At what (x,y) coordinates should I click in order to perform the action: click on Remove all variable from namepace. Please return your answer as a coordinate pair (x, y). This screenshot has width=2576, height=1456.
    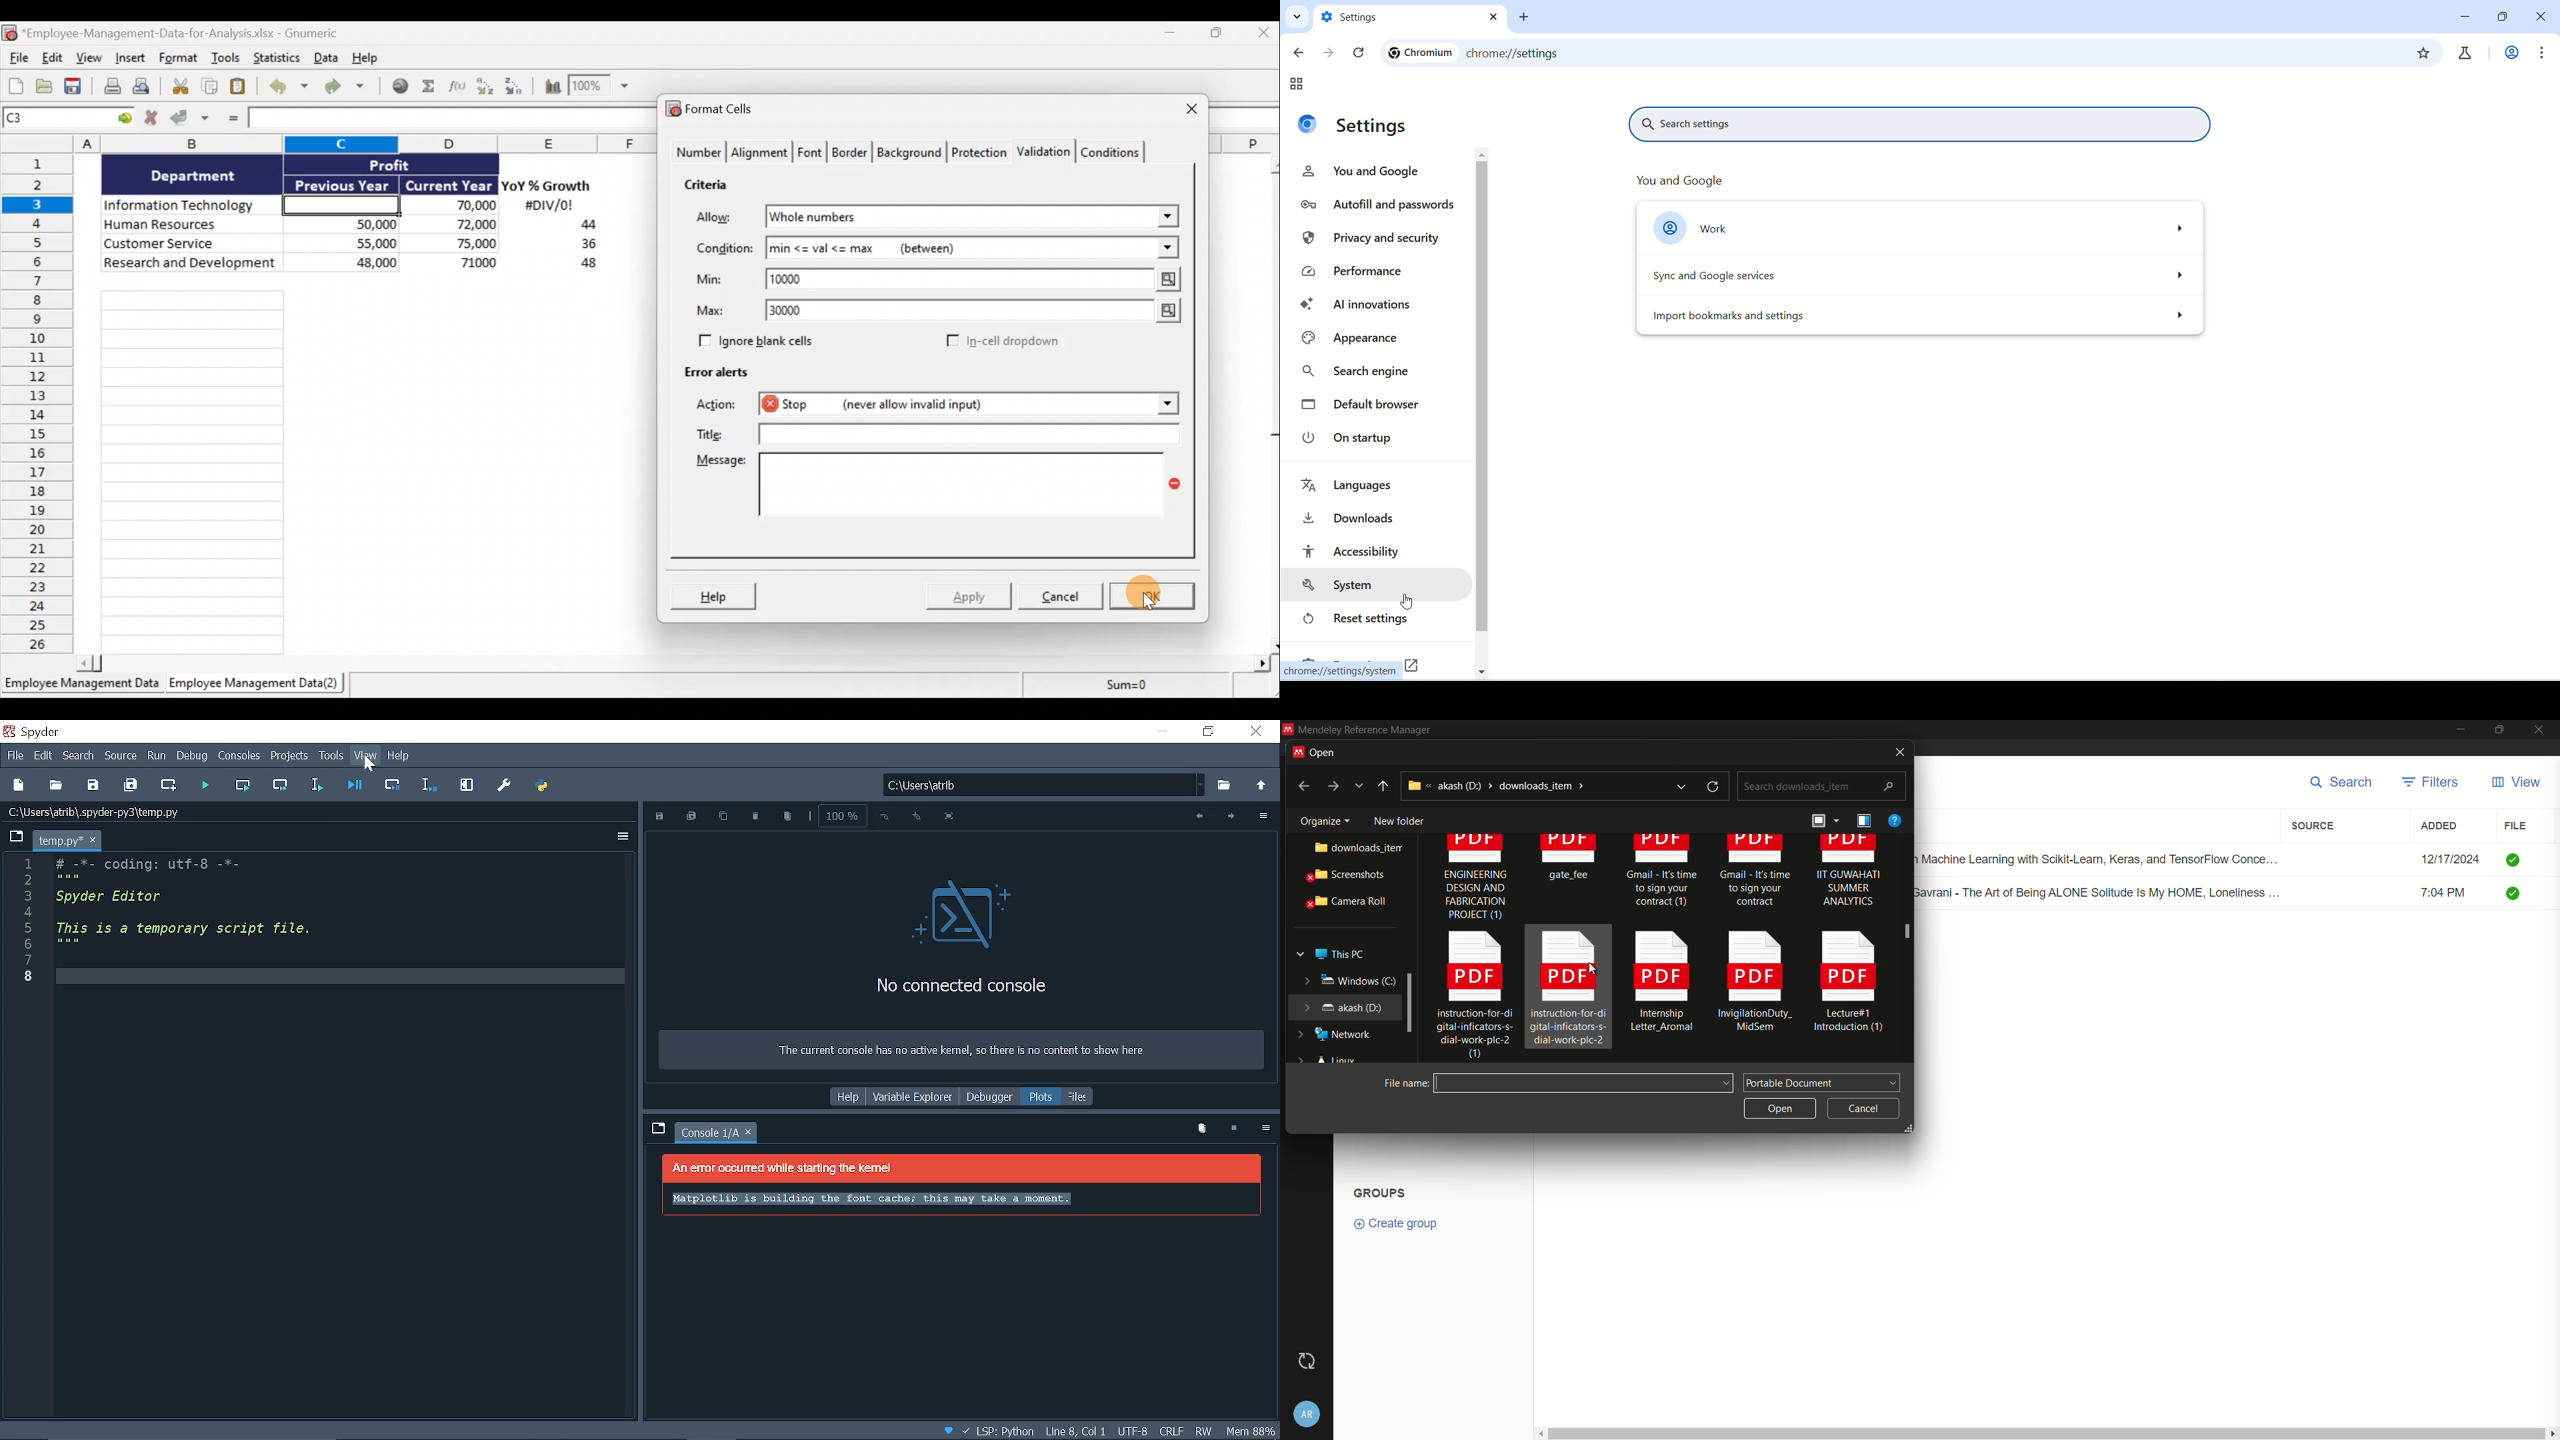
    Looking at the image, I should click on (1202, 1129).